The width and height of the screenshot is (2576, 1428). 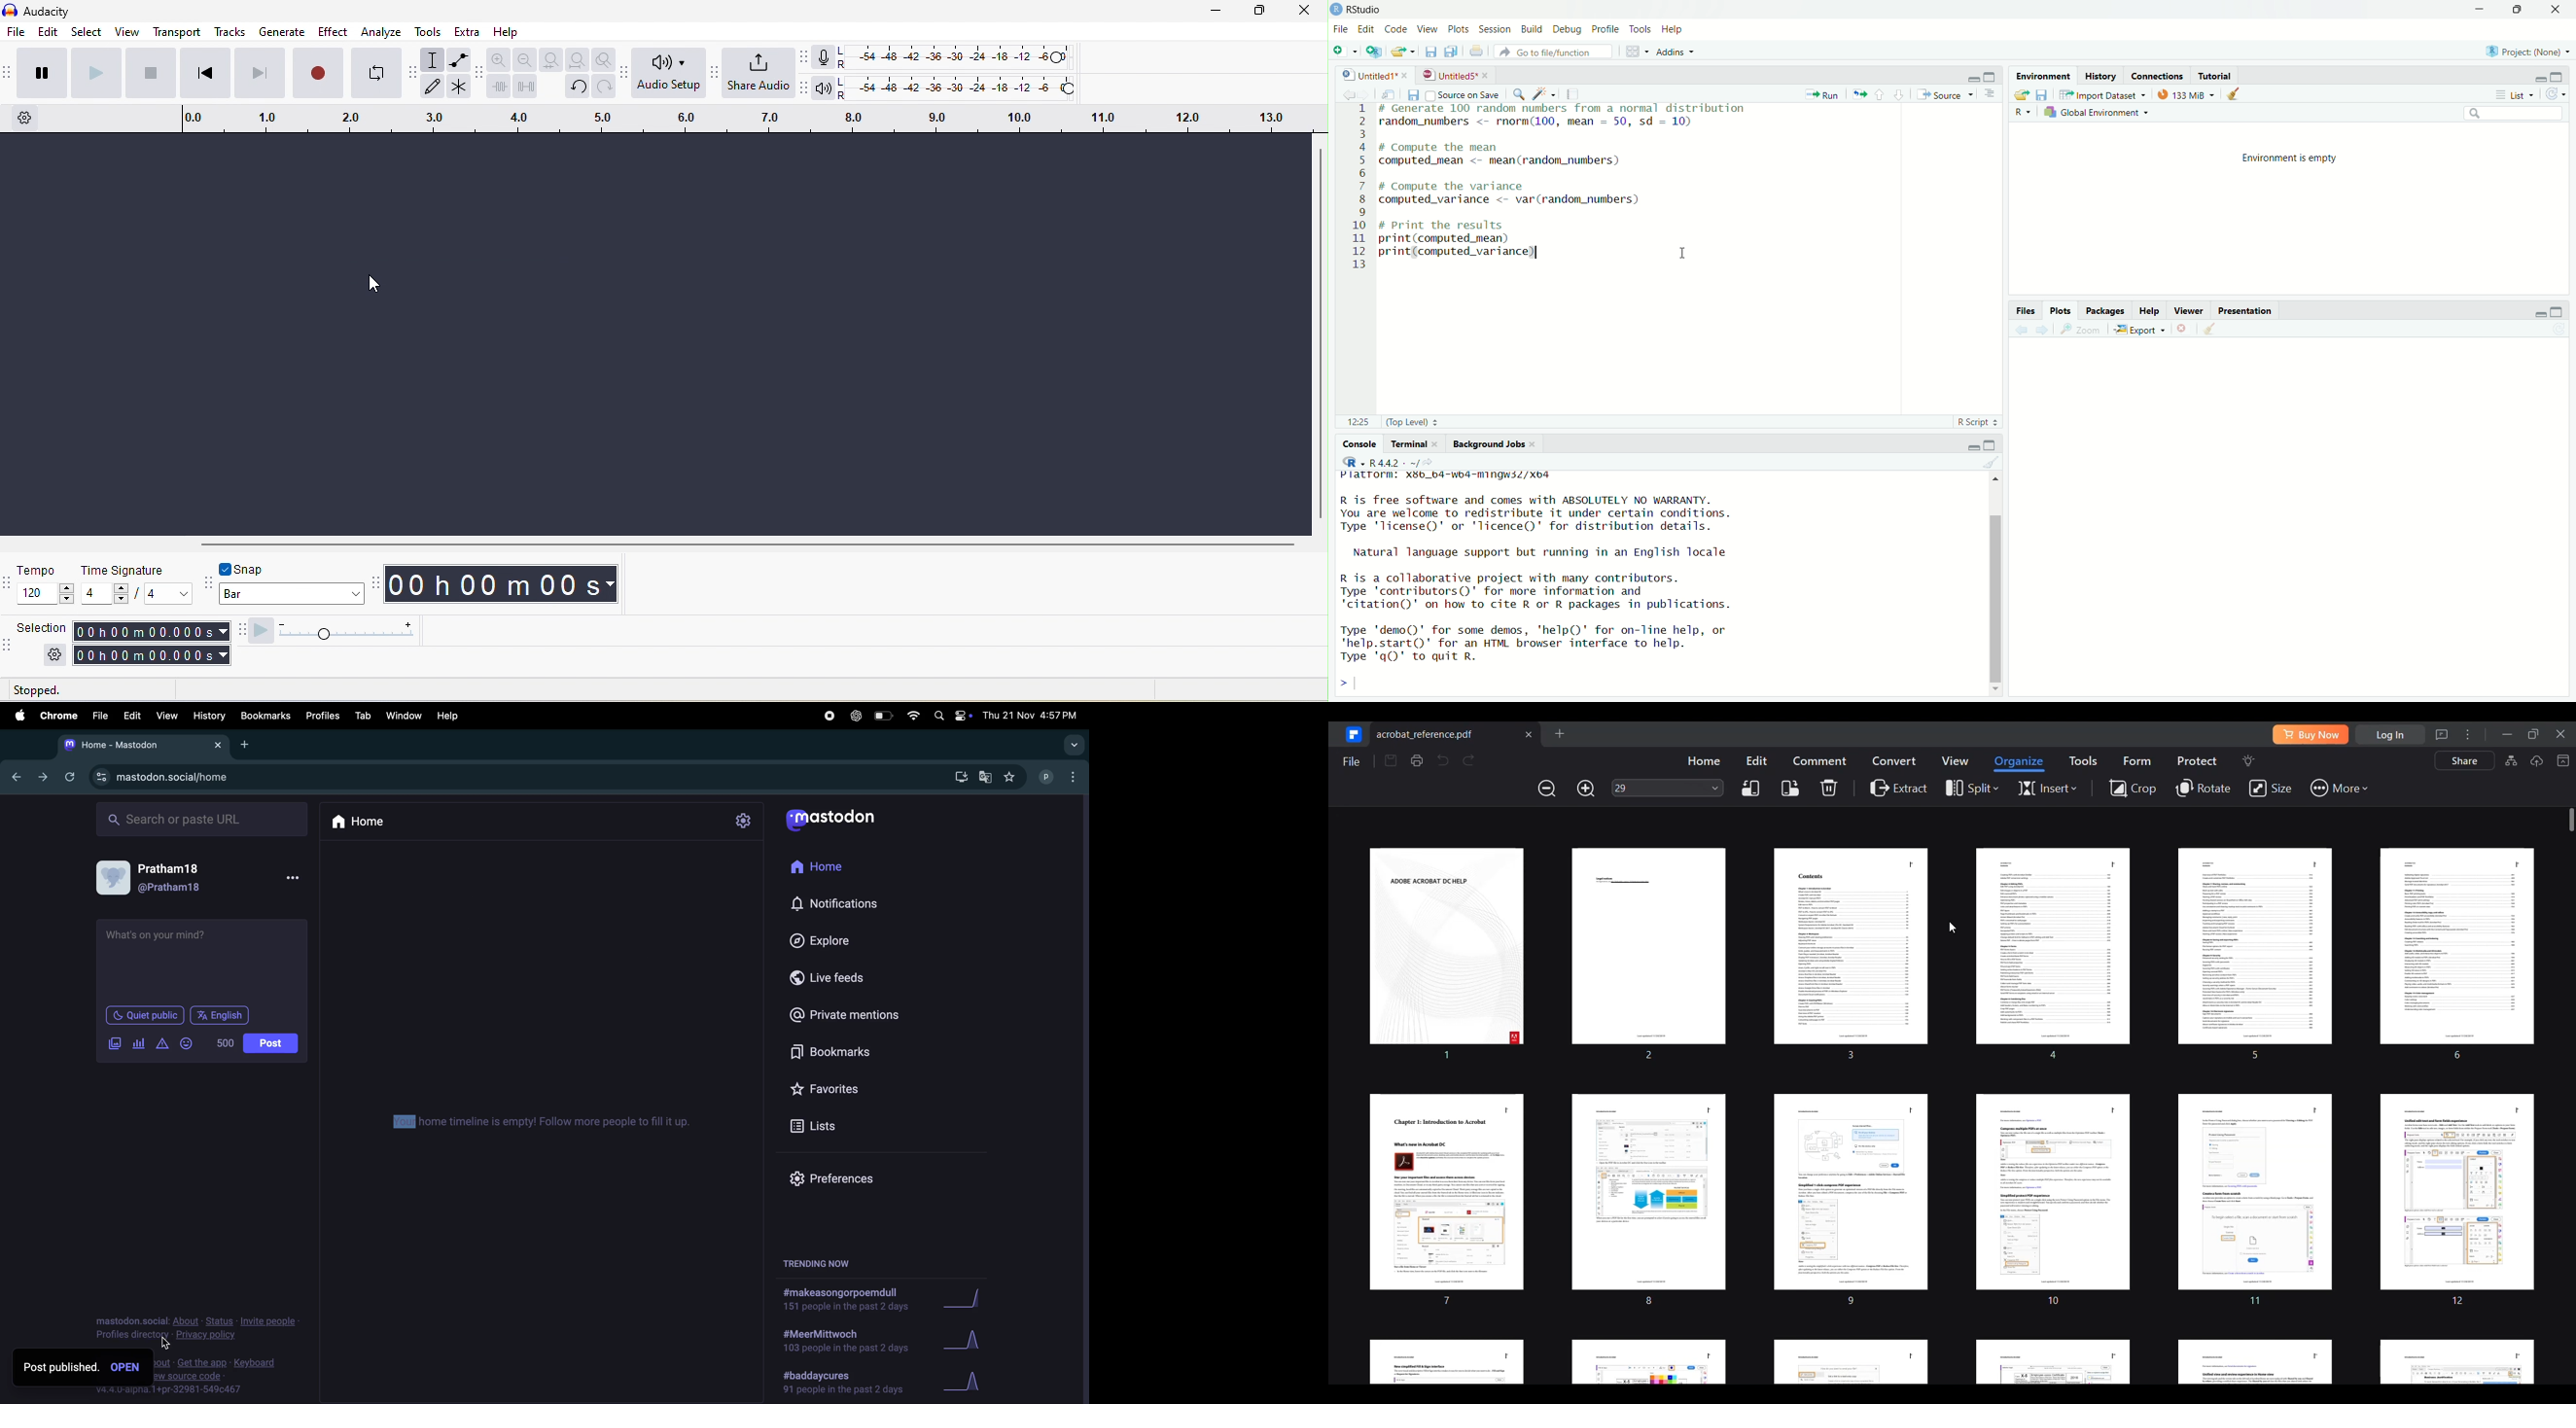 What do you see at coordinates (839, 978) in the screenshot?
I see `live feeds` at bounding box center [839, 978].